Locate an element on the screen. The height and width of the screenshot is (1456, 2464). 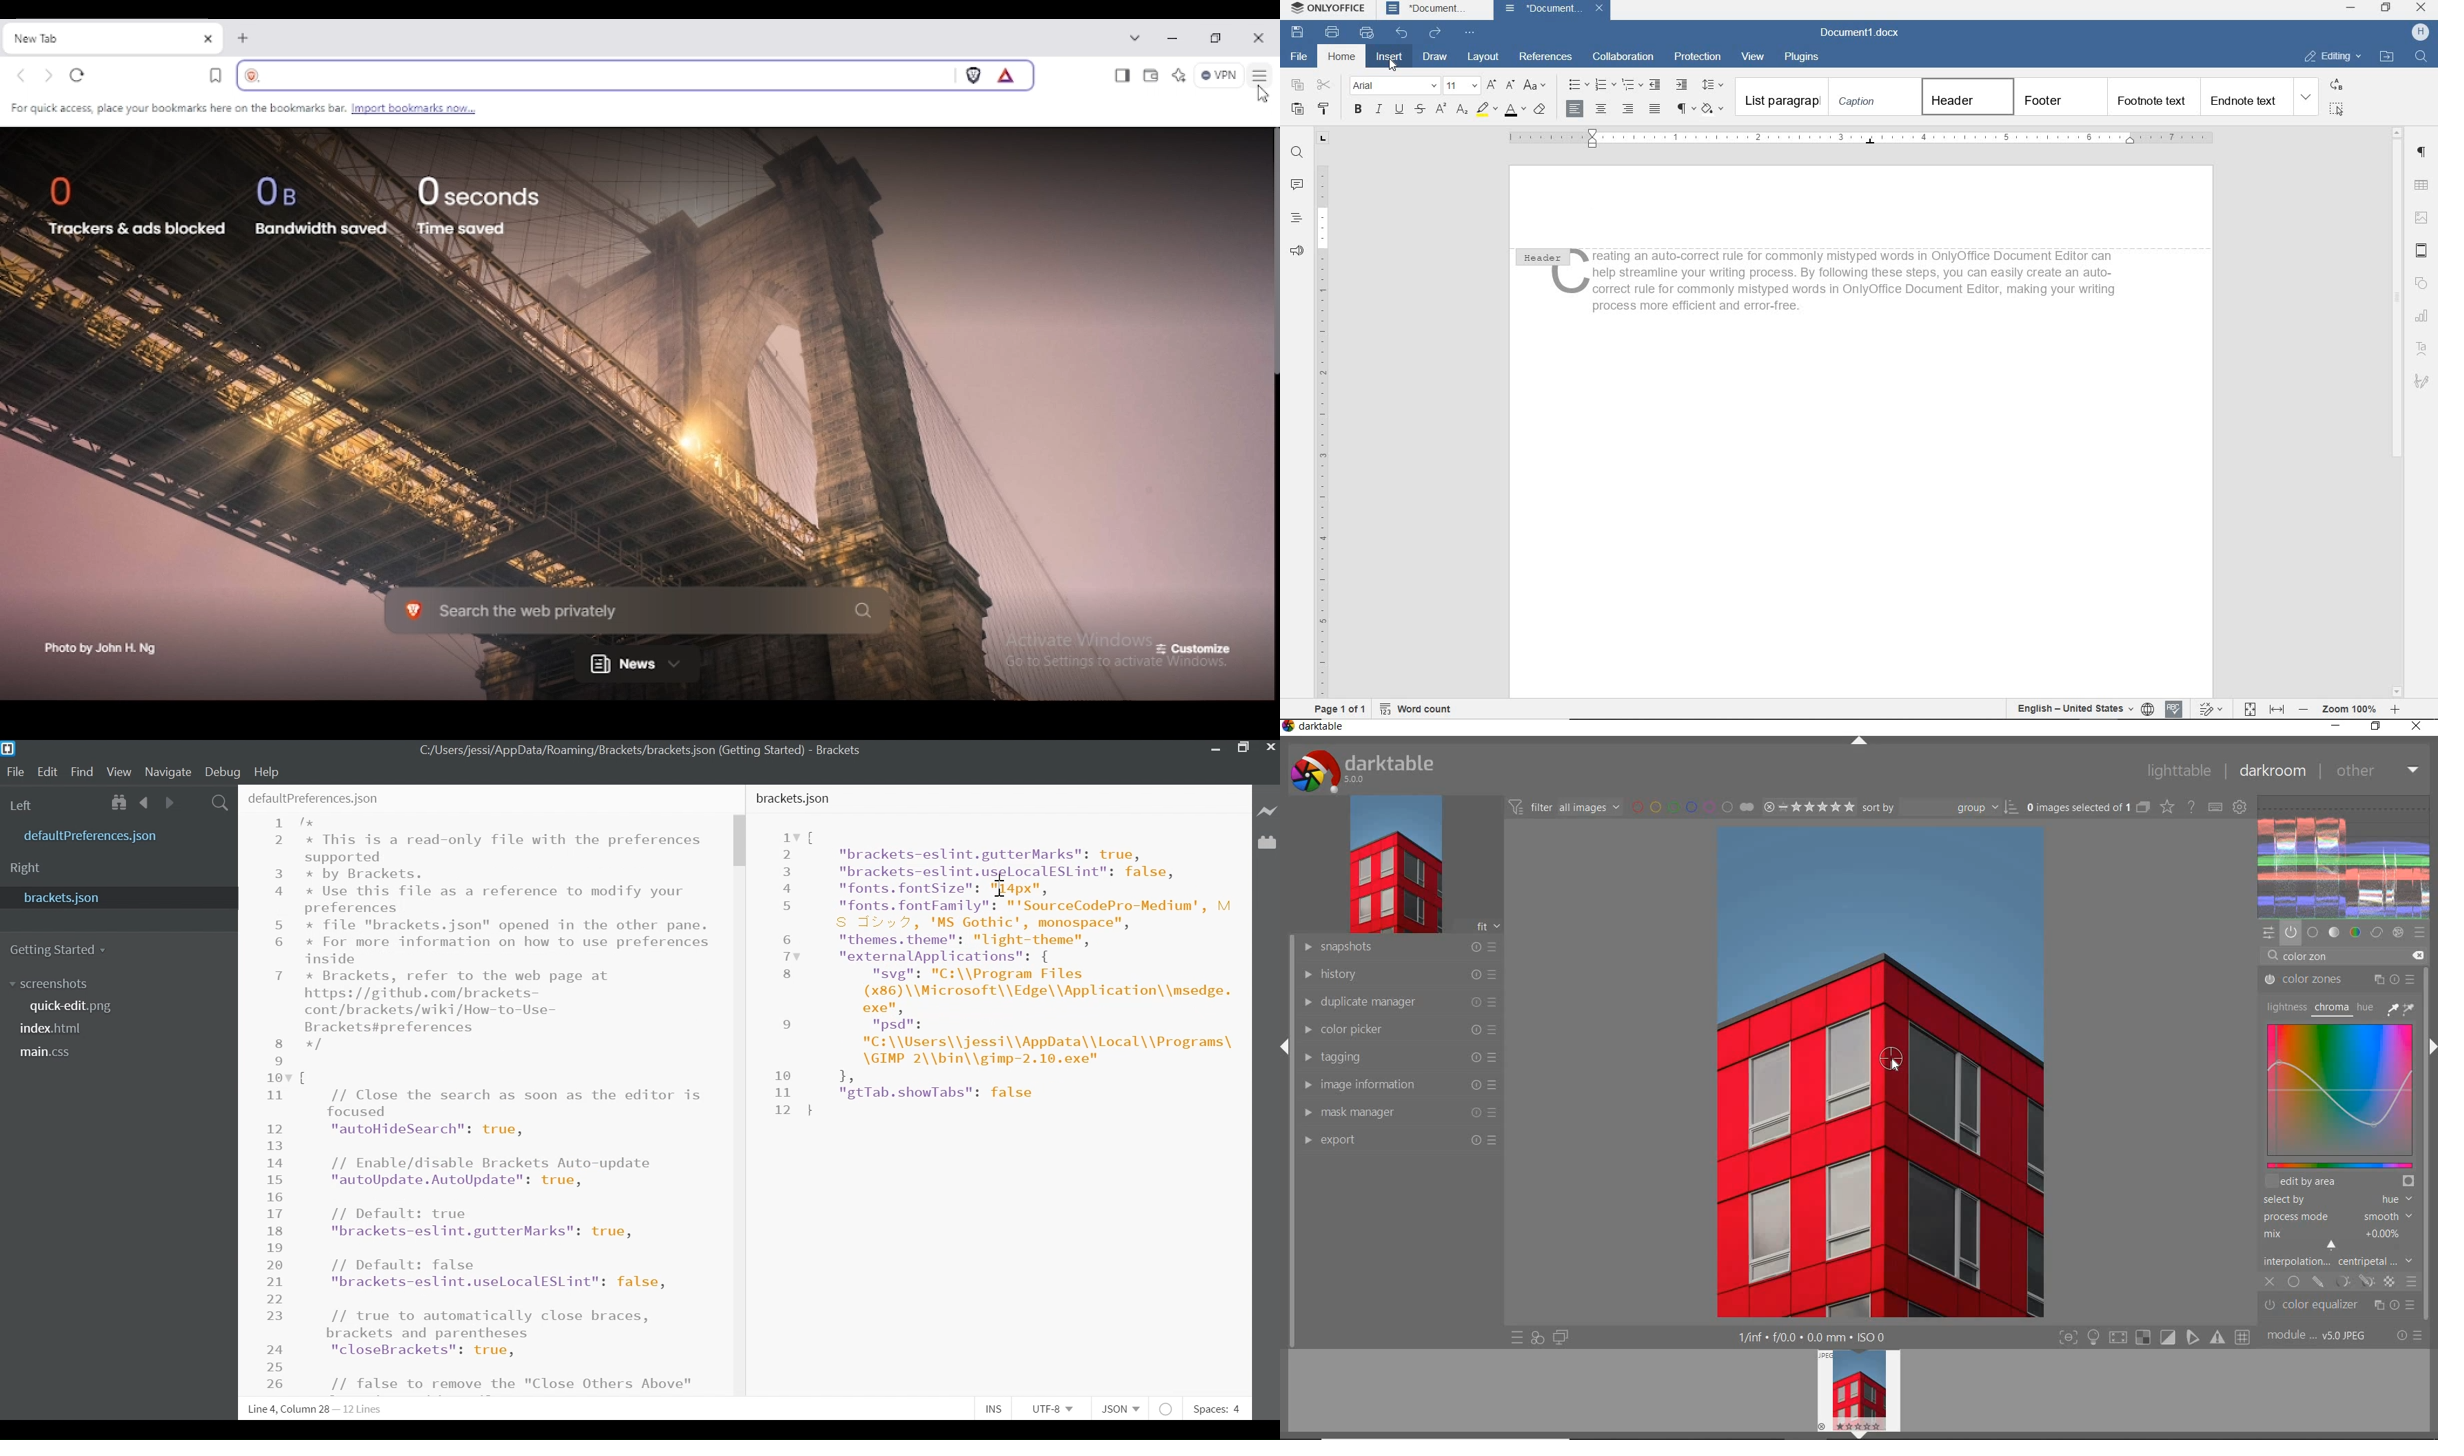
REDO is located at coordinates (1436, 33).